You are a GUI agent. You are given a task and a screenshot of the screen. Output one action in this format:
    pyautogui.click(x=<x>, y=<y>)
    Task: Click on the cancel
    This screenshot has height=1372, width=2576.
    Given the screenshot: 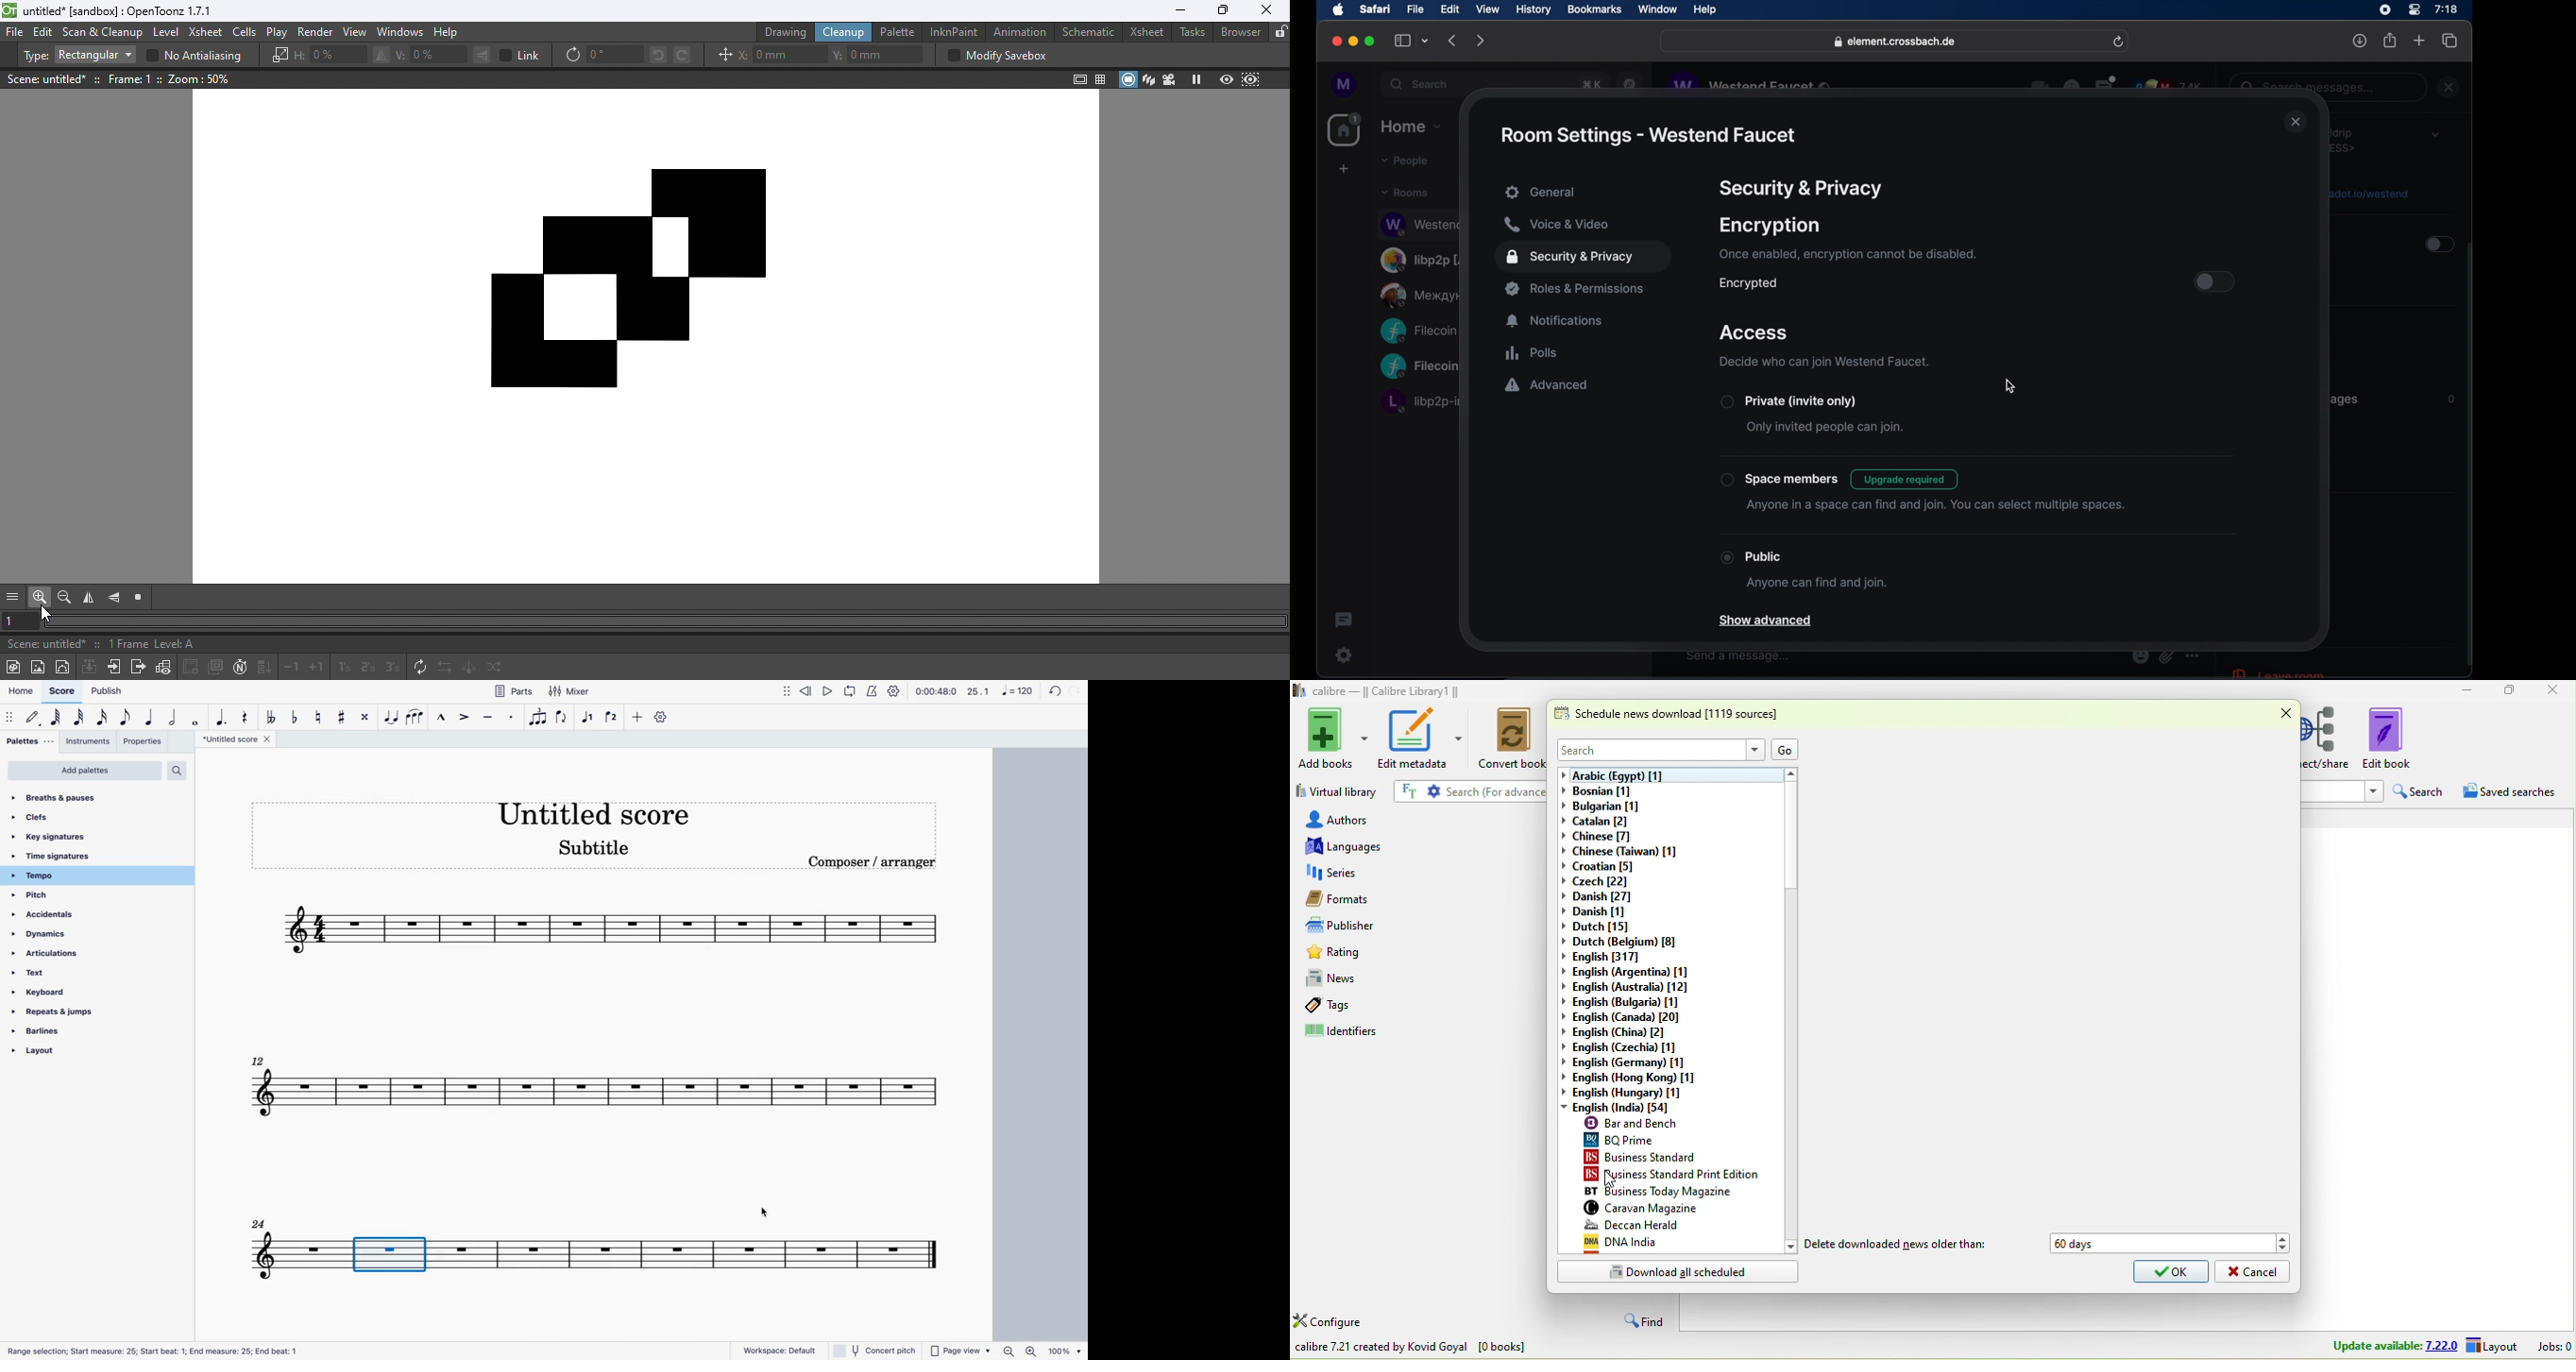 What is the action you would take?
    pyautogui.click(x=2255, y=1271)
    